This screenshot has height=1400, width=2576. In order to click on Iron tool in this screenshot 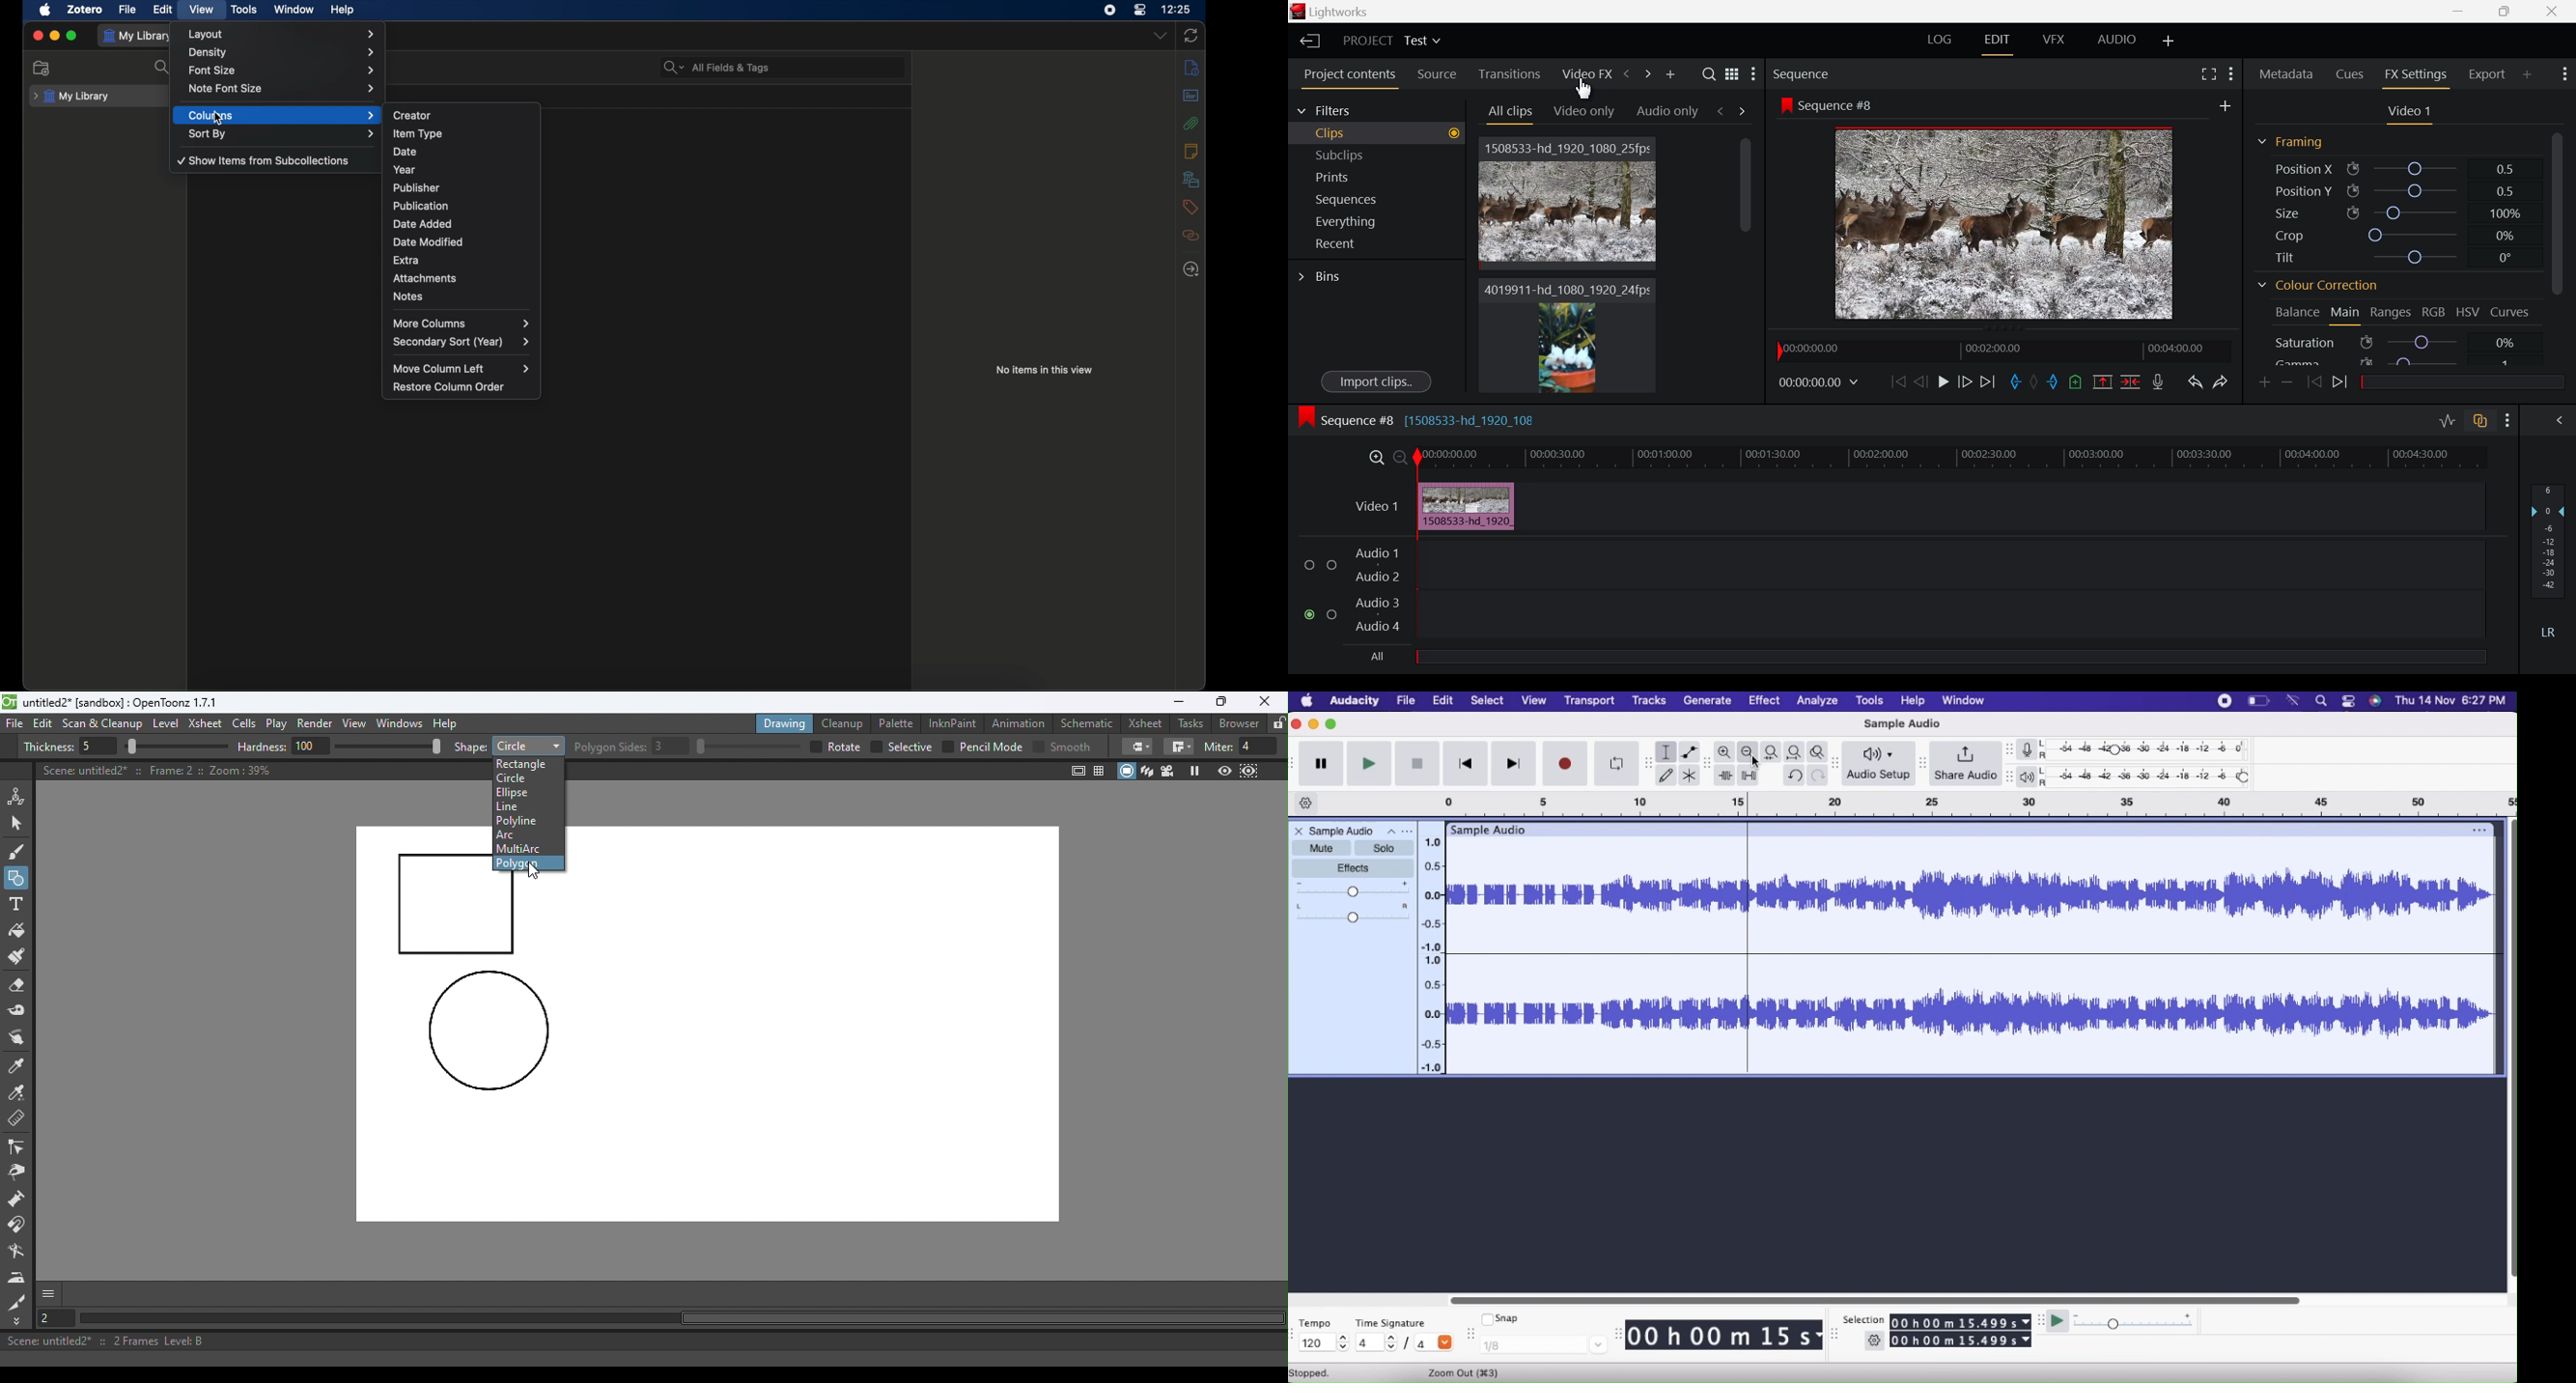, I will do `click(19, 1277)`.